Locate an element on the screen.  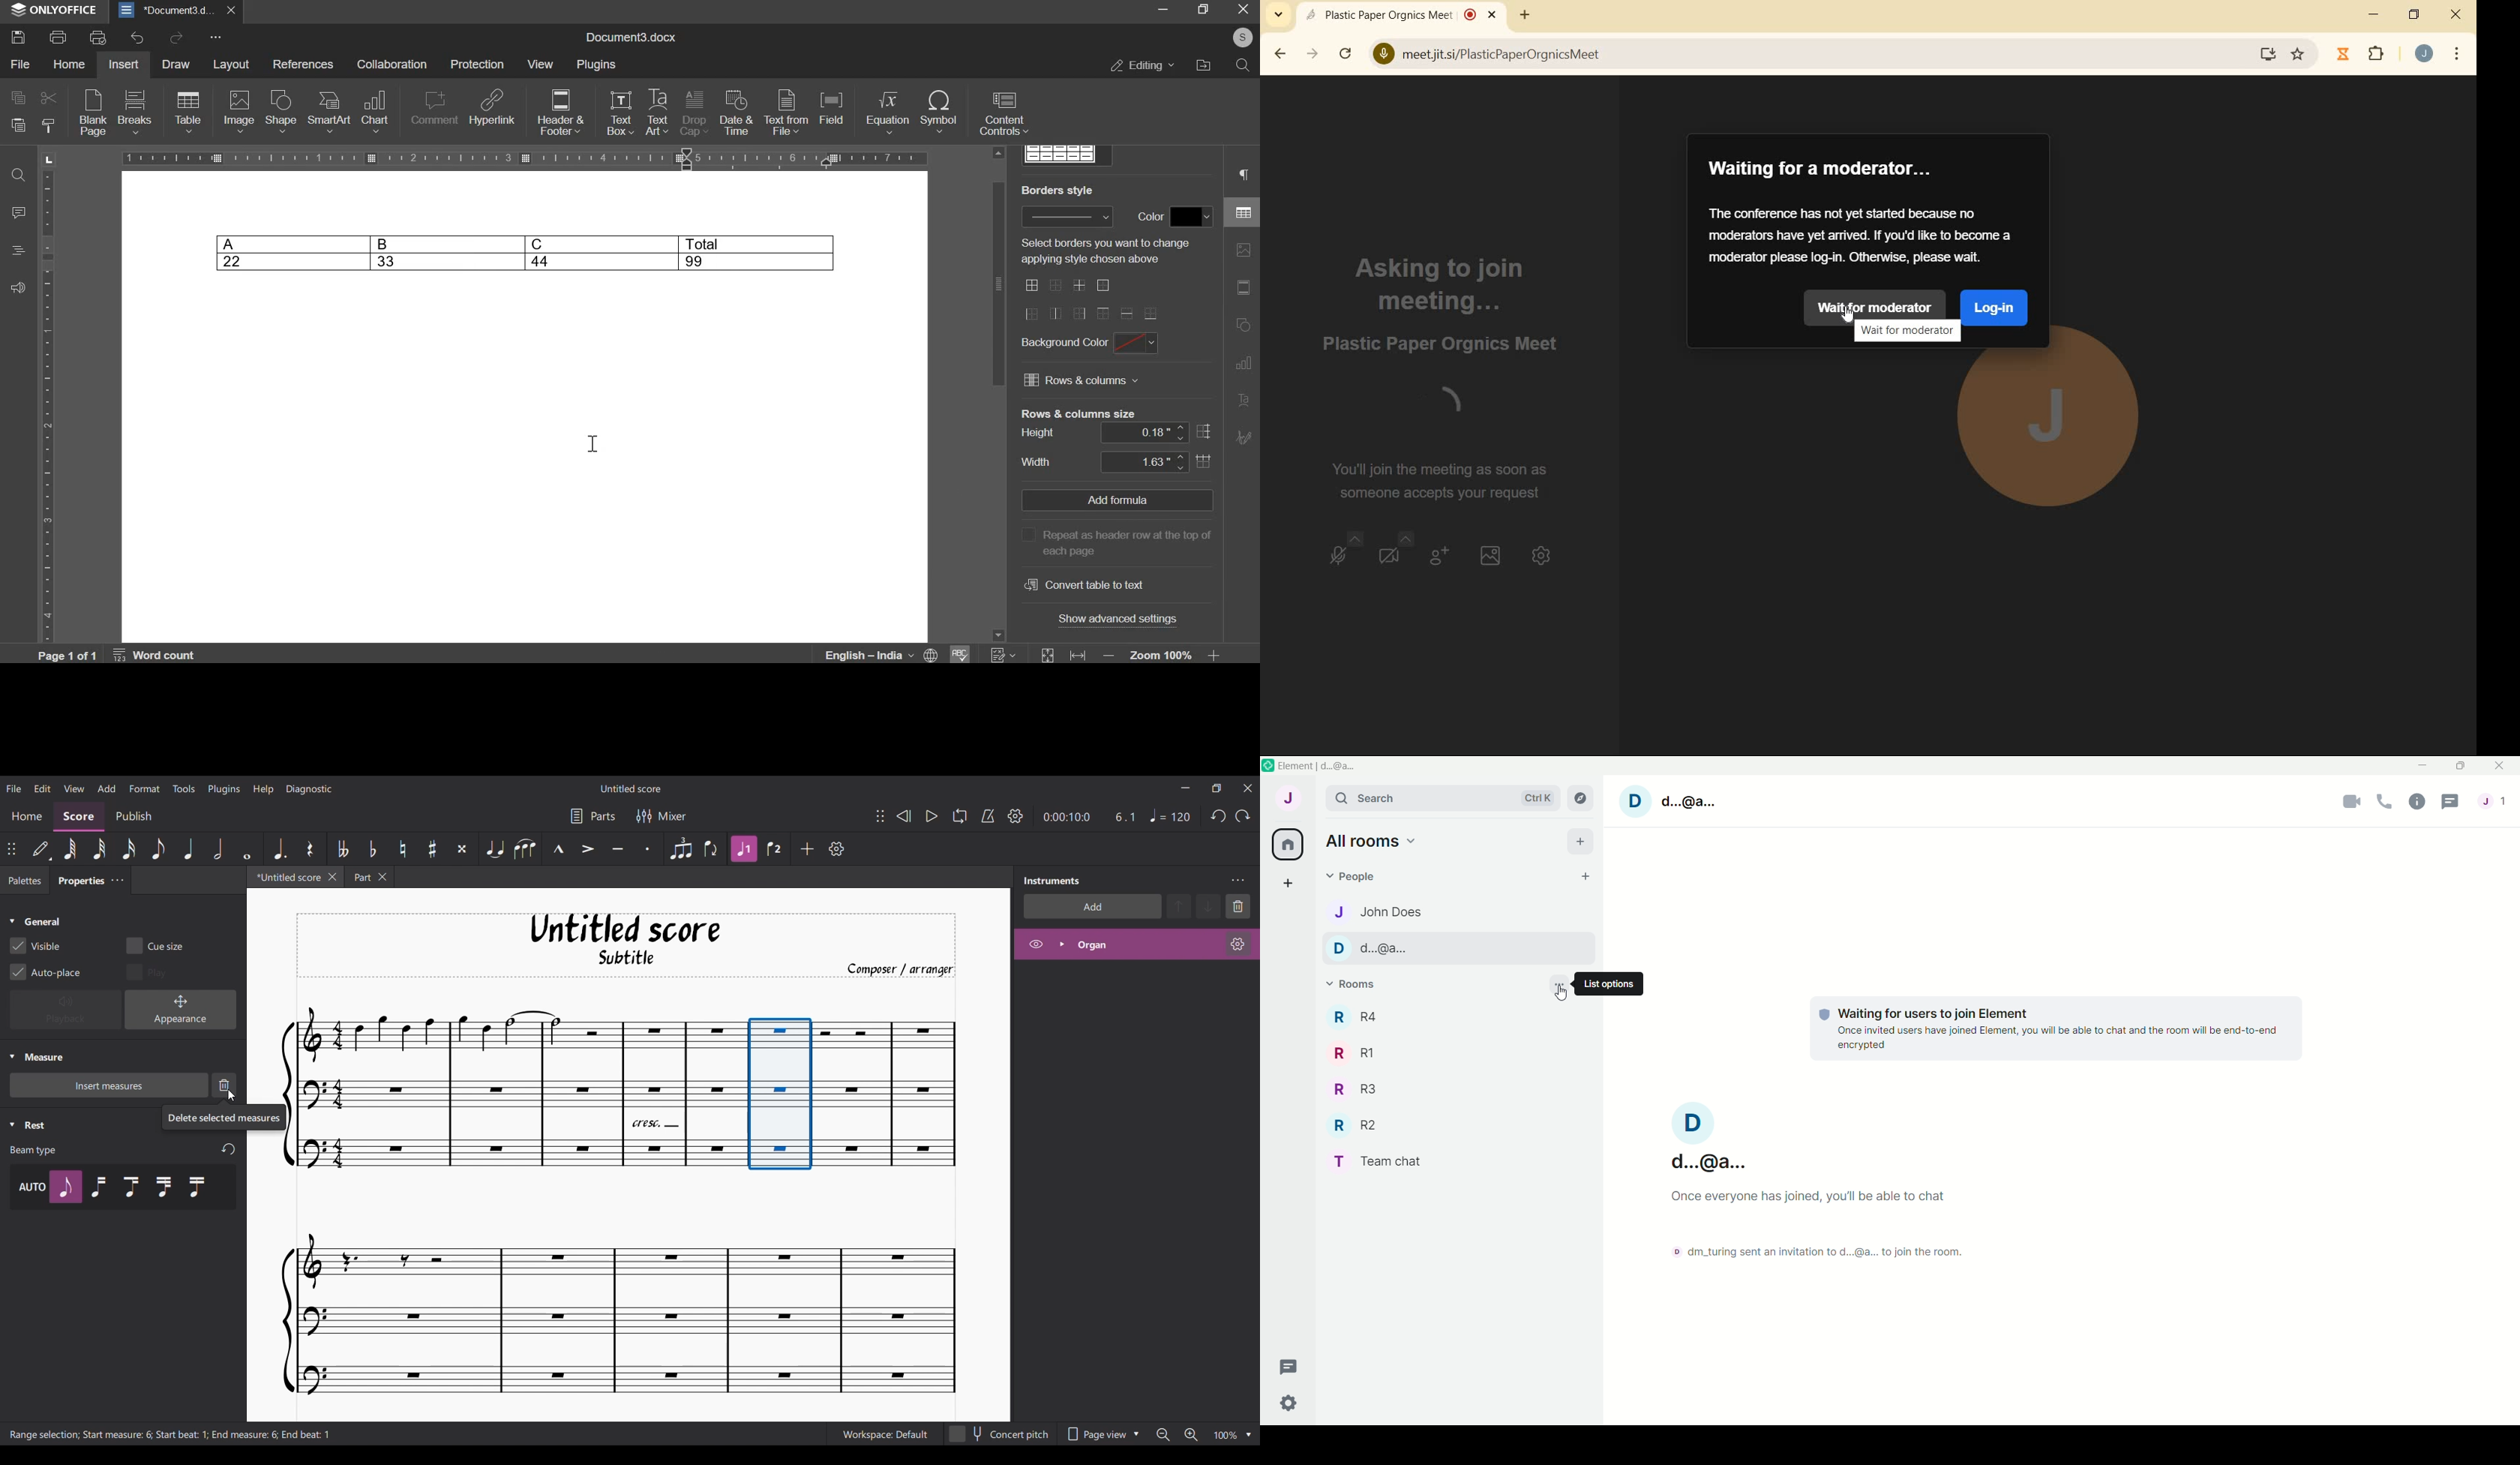
fit to width is located at coordinates (1078, 654).